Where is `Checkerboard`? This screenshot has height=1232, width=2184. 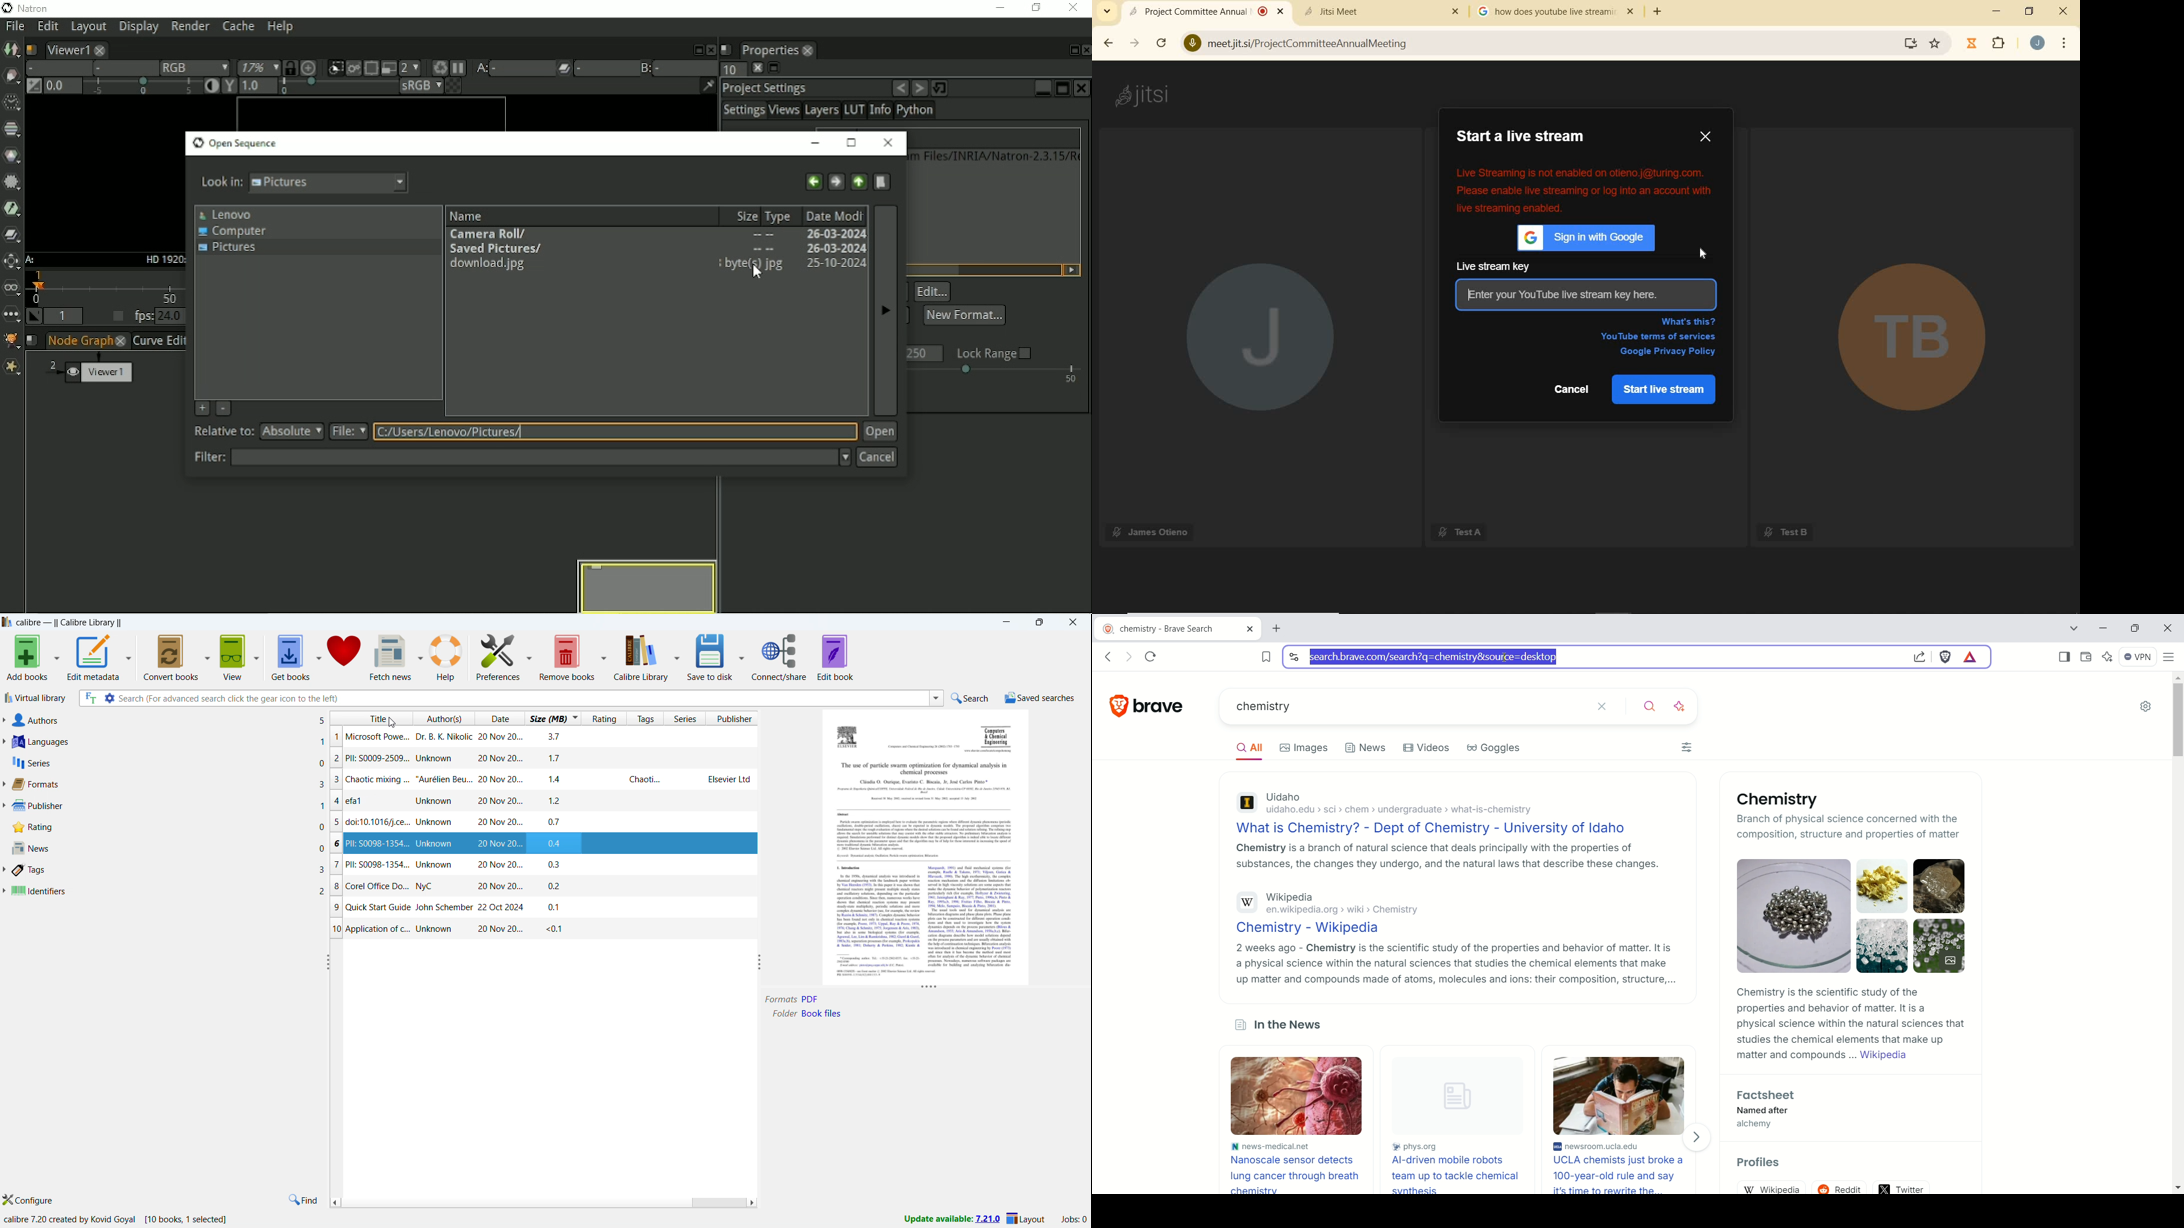
Checkerboard is located at coordinates (445, 87).